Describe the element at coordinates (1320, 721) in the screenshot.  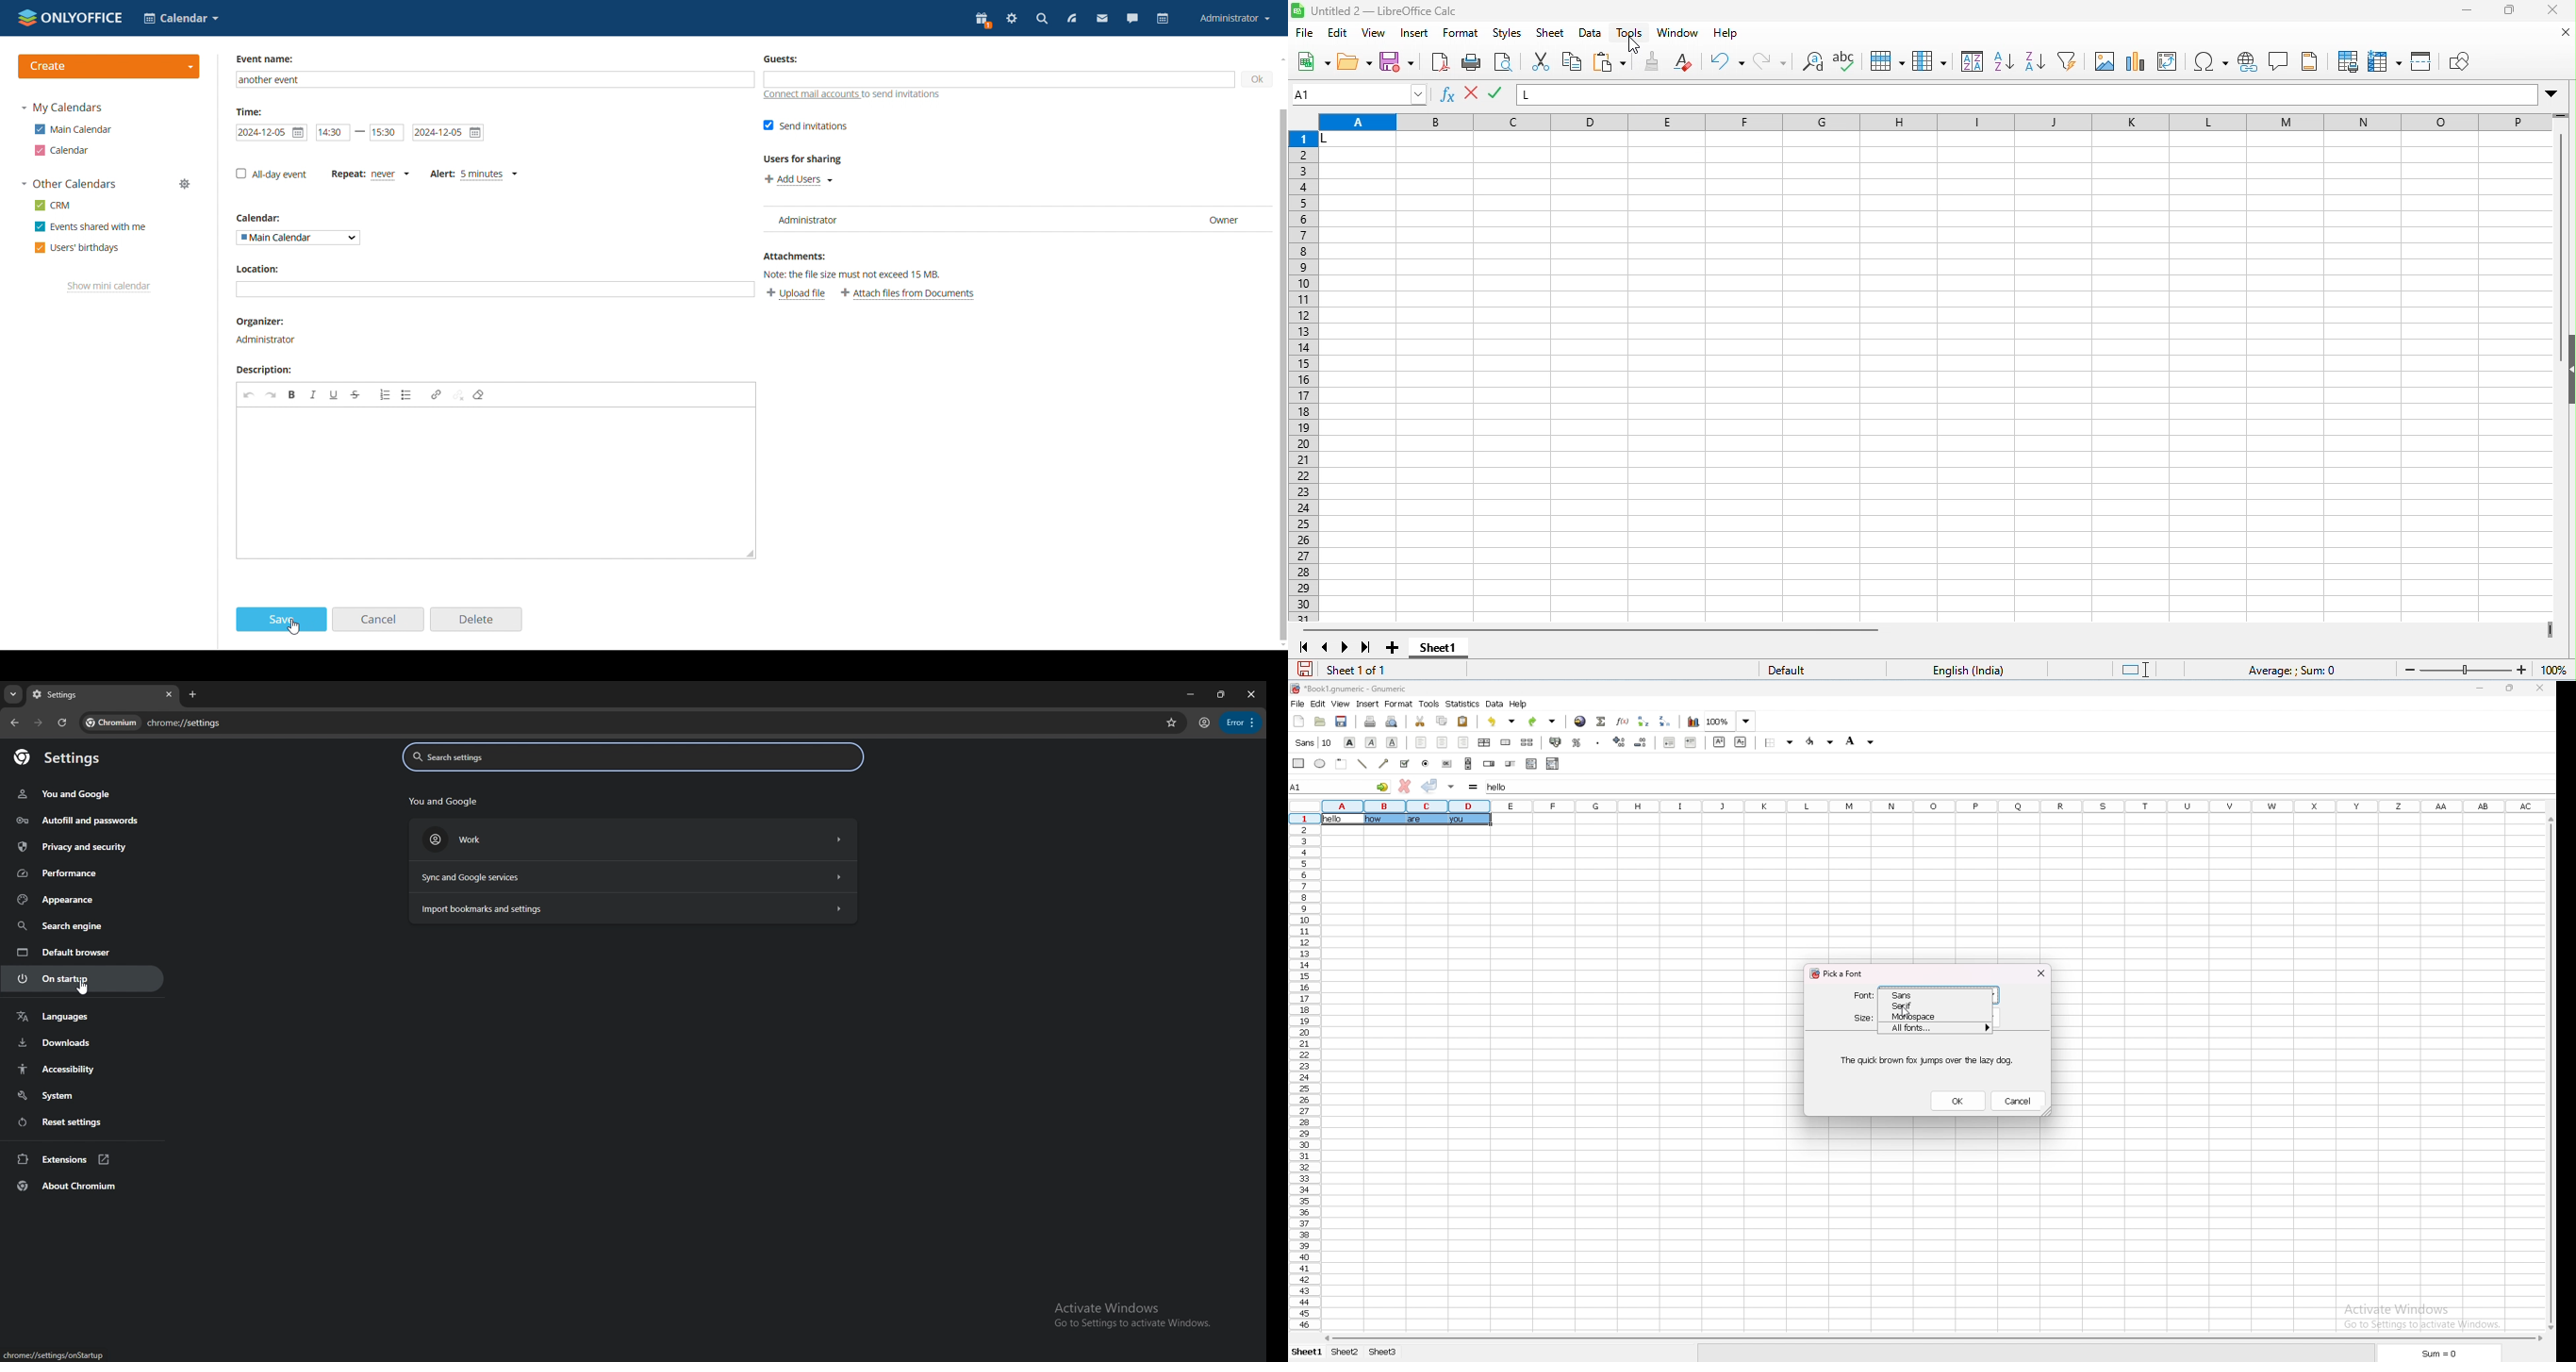
I see `open` at that location.